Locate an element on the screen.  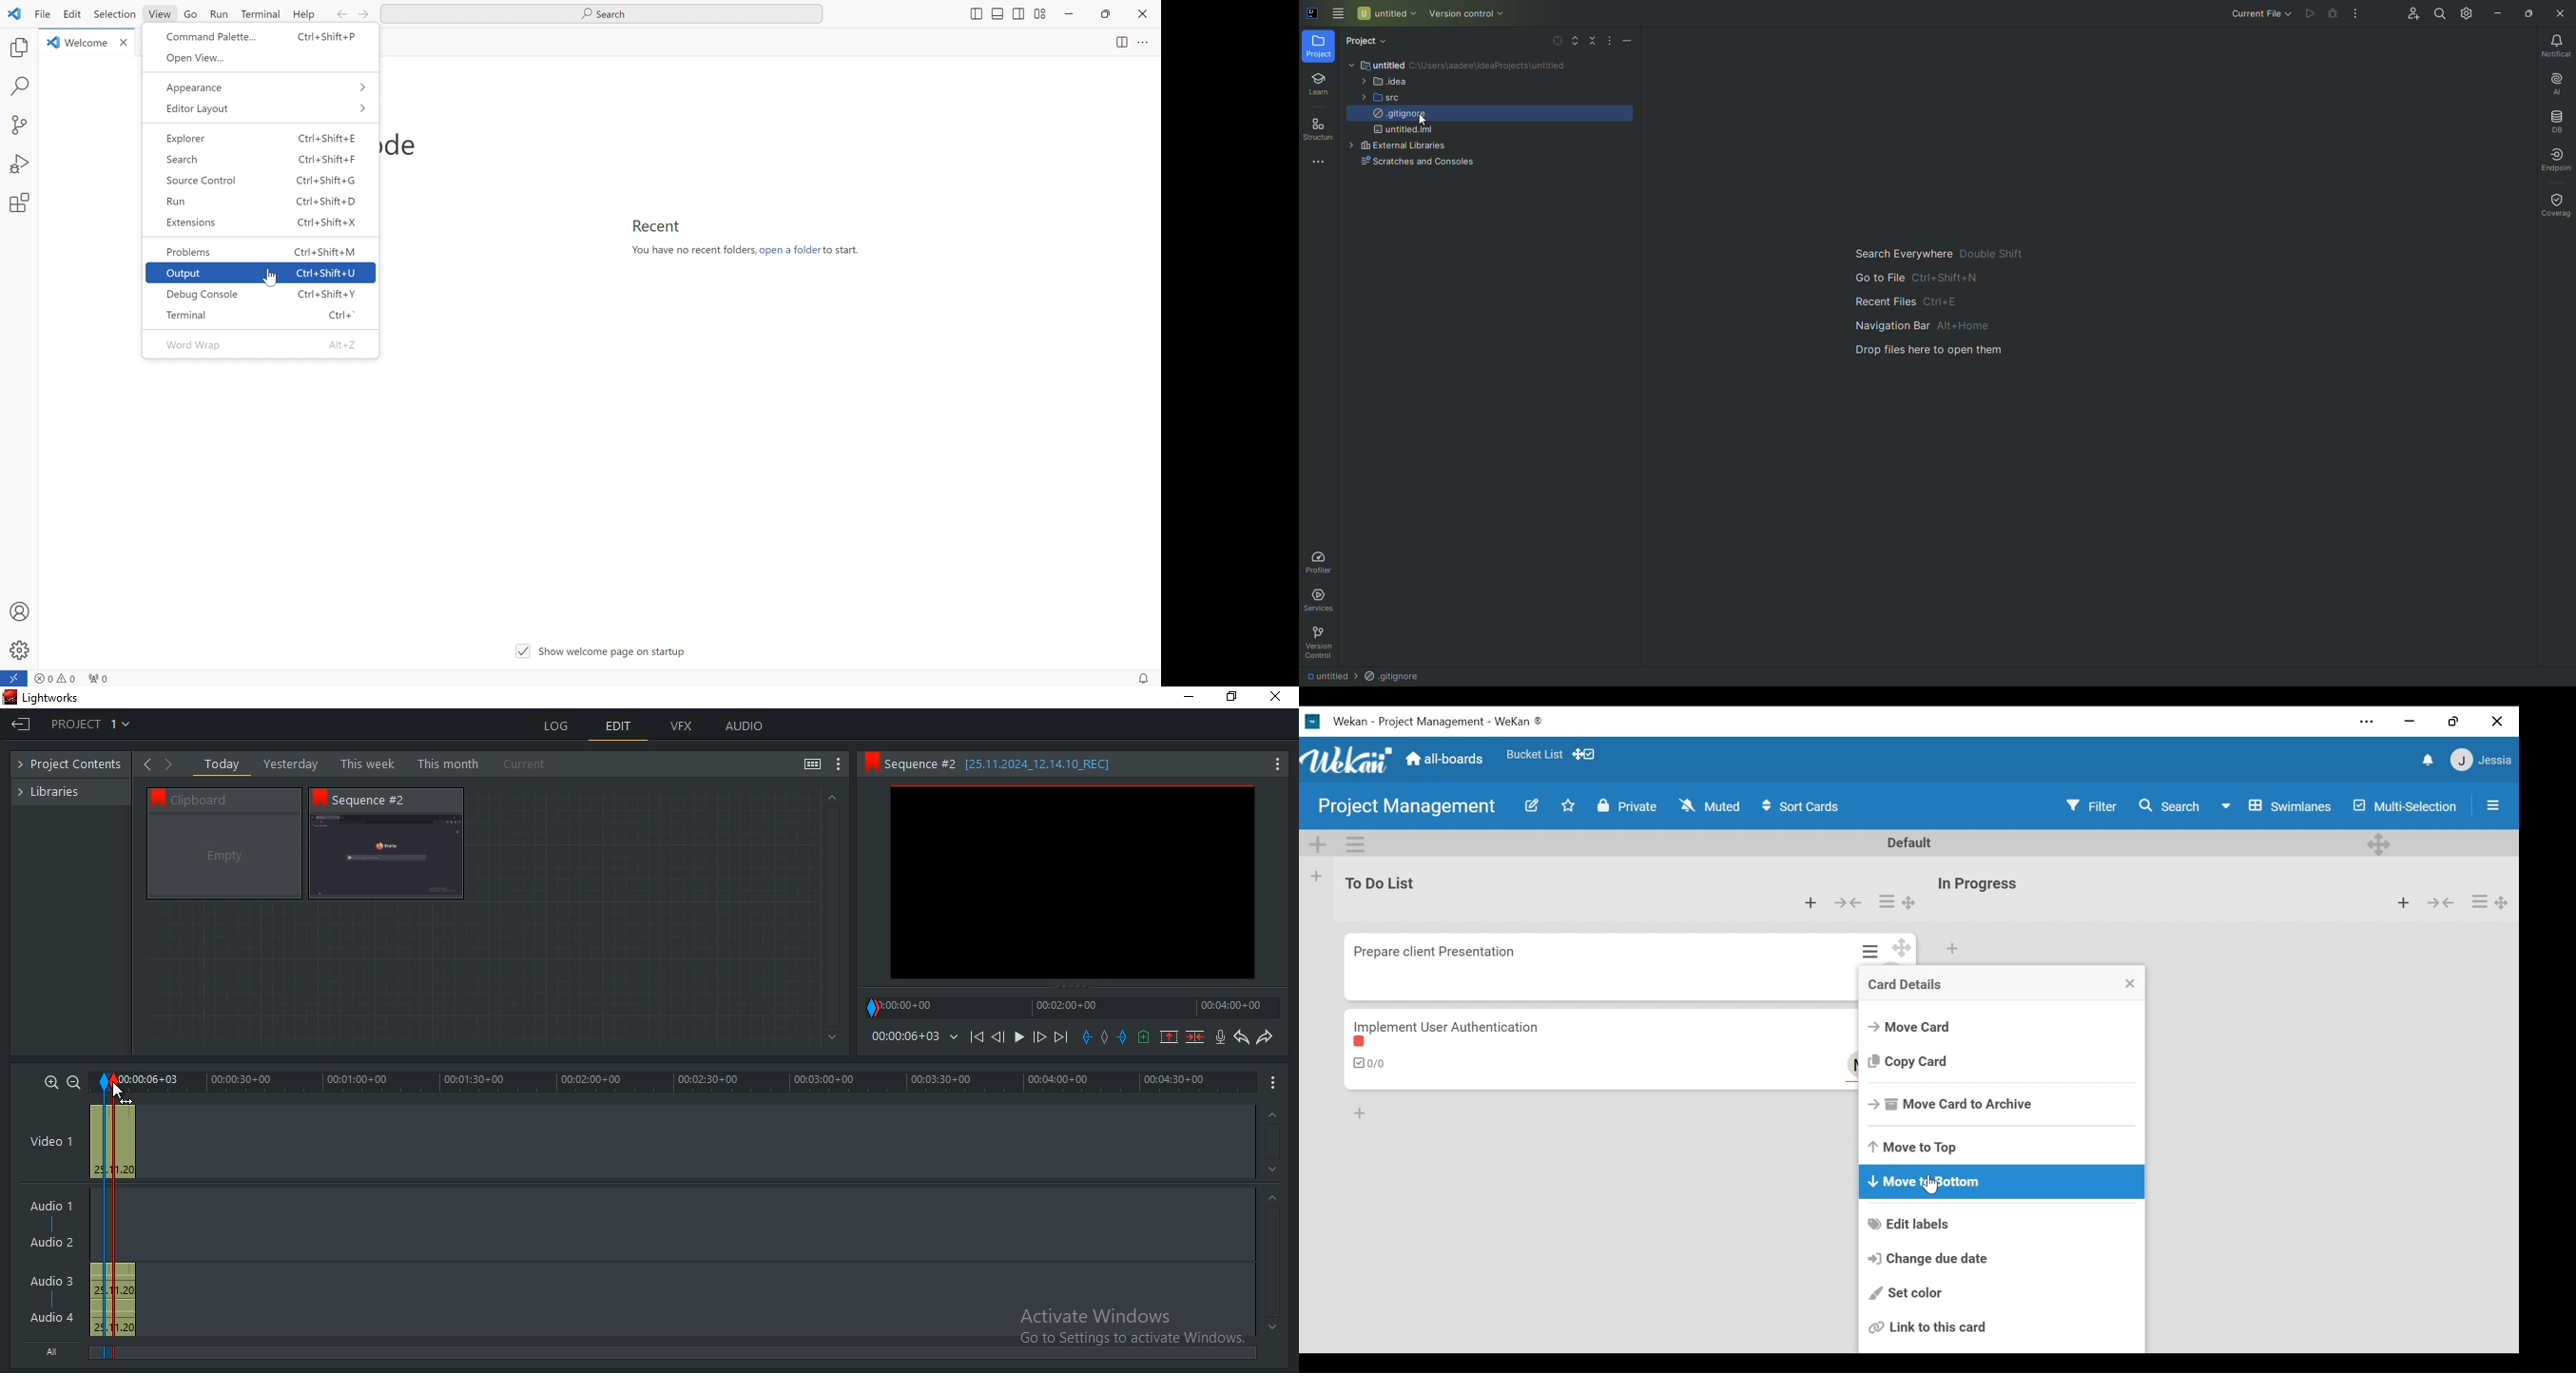
word warp is located at coordinates (259, 344).